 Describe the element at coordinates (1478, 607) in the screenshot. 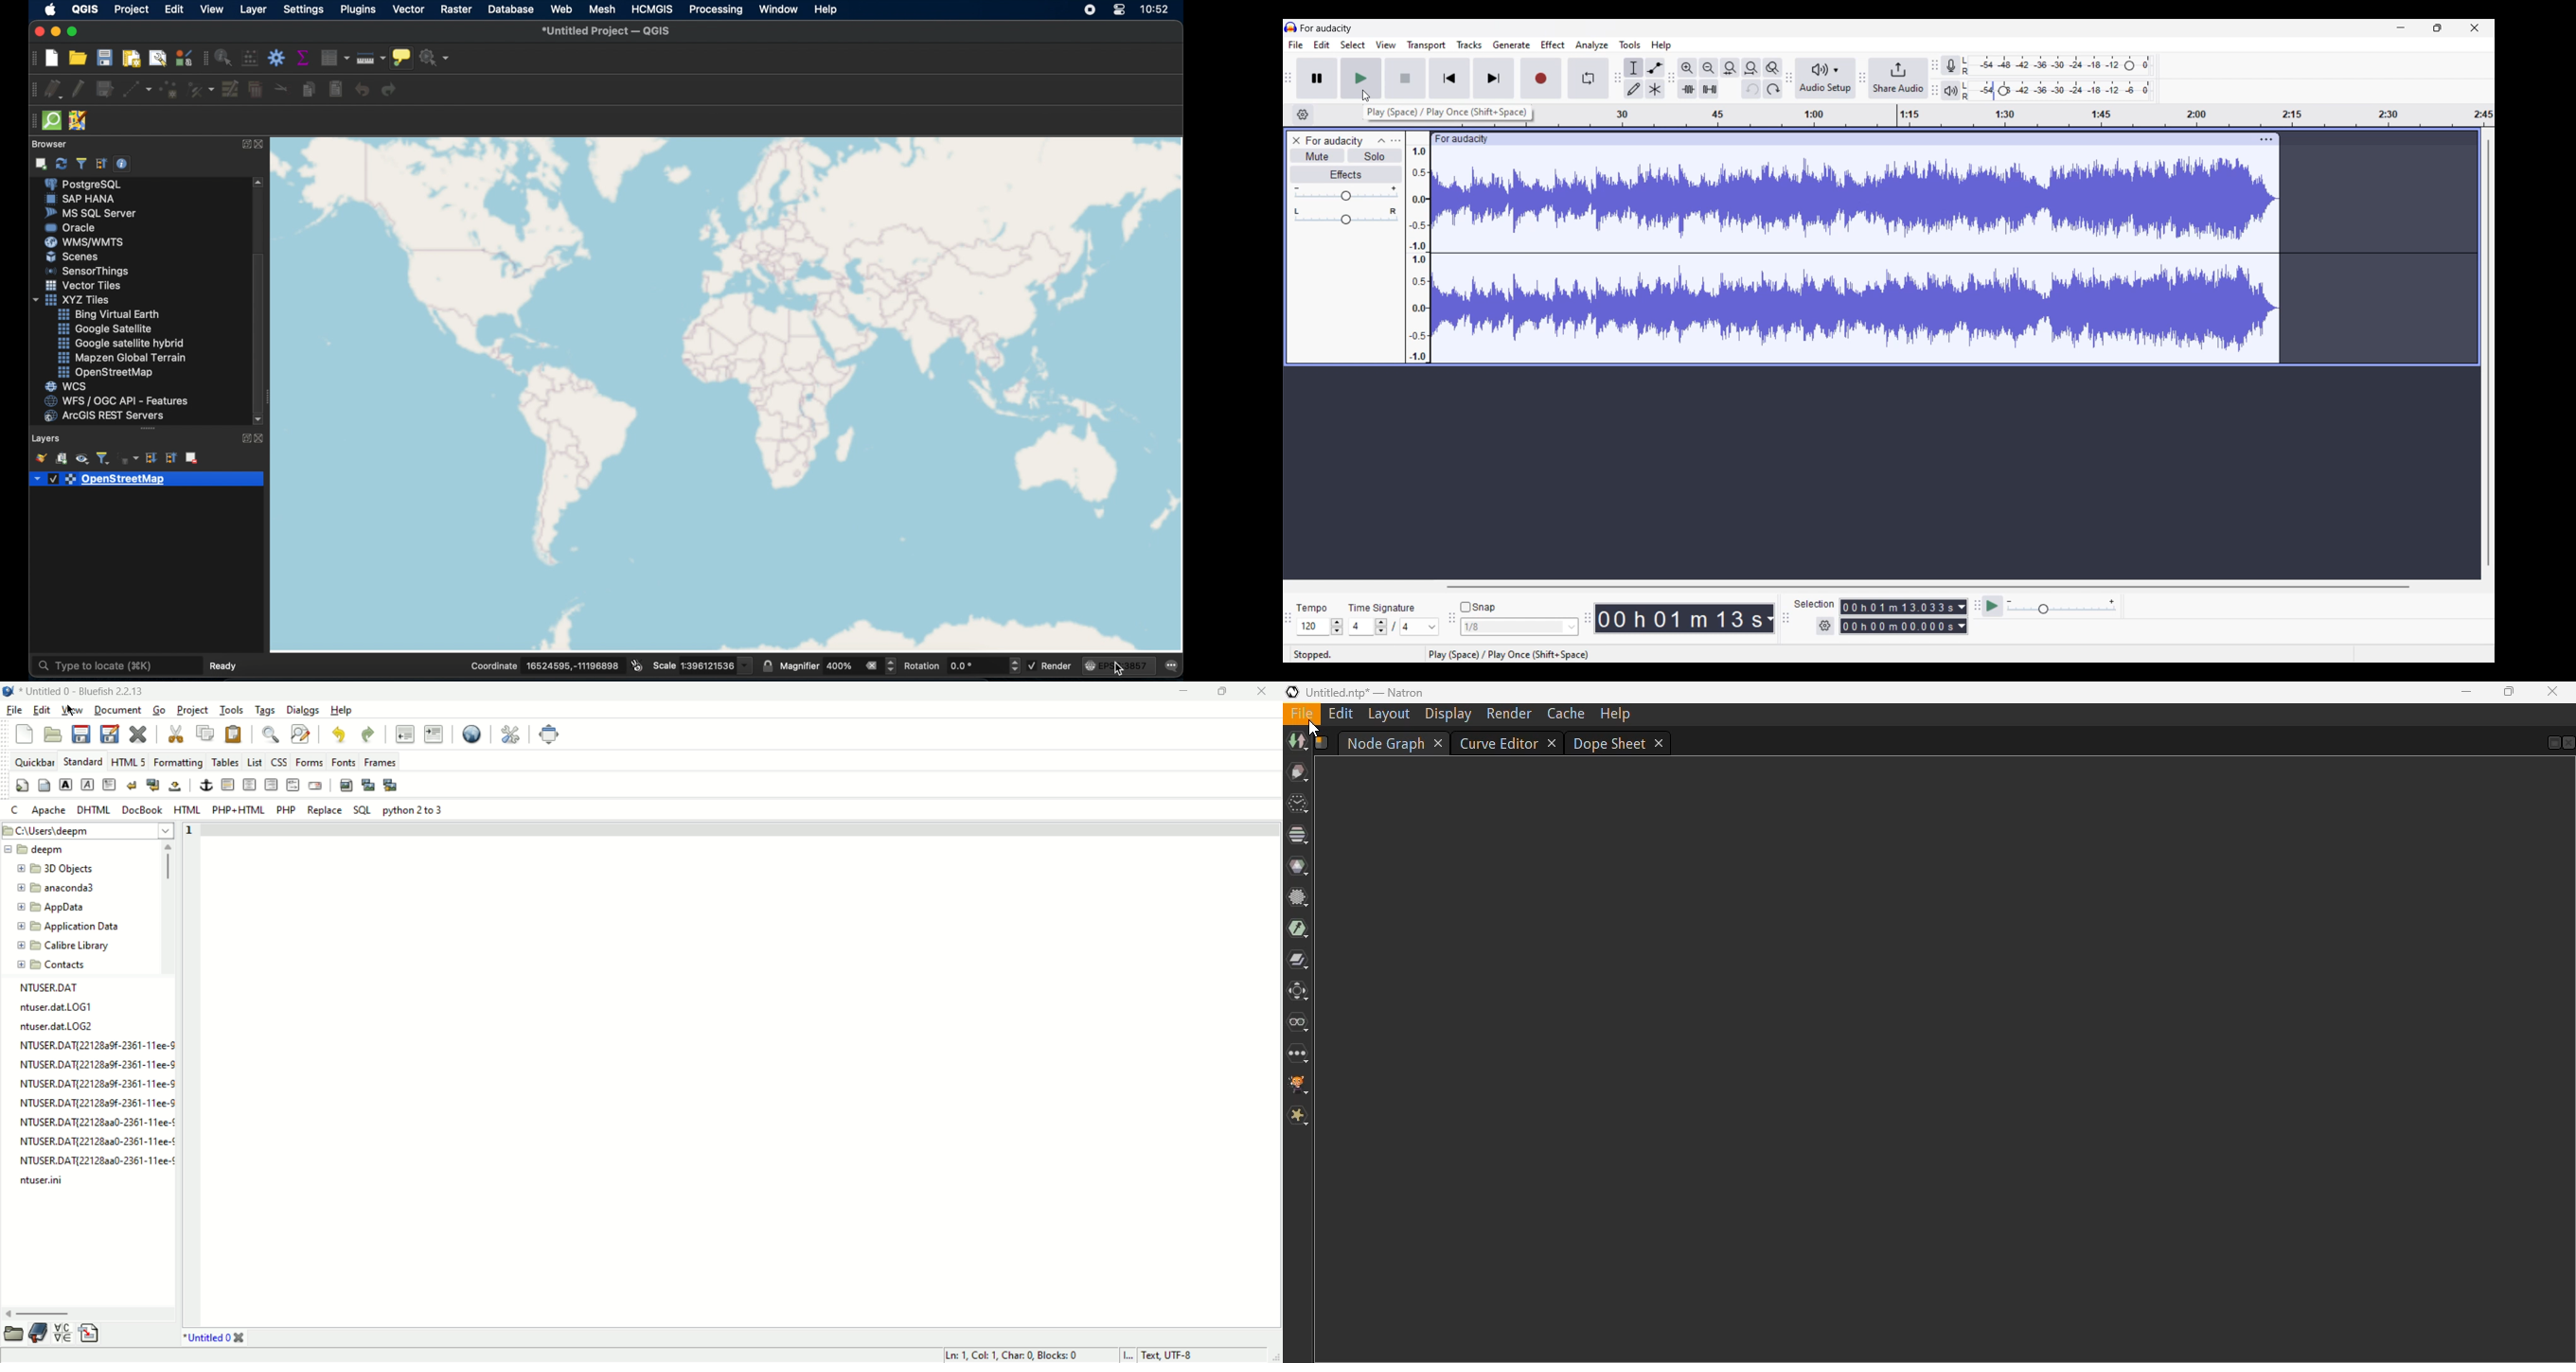

I see `Snap toggle` at that location.